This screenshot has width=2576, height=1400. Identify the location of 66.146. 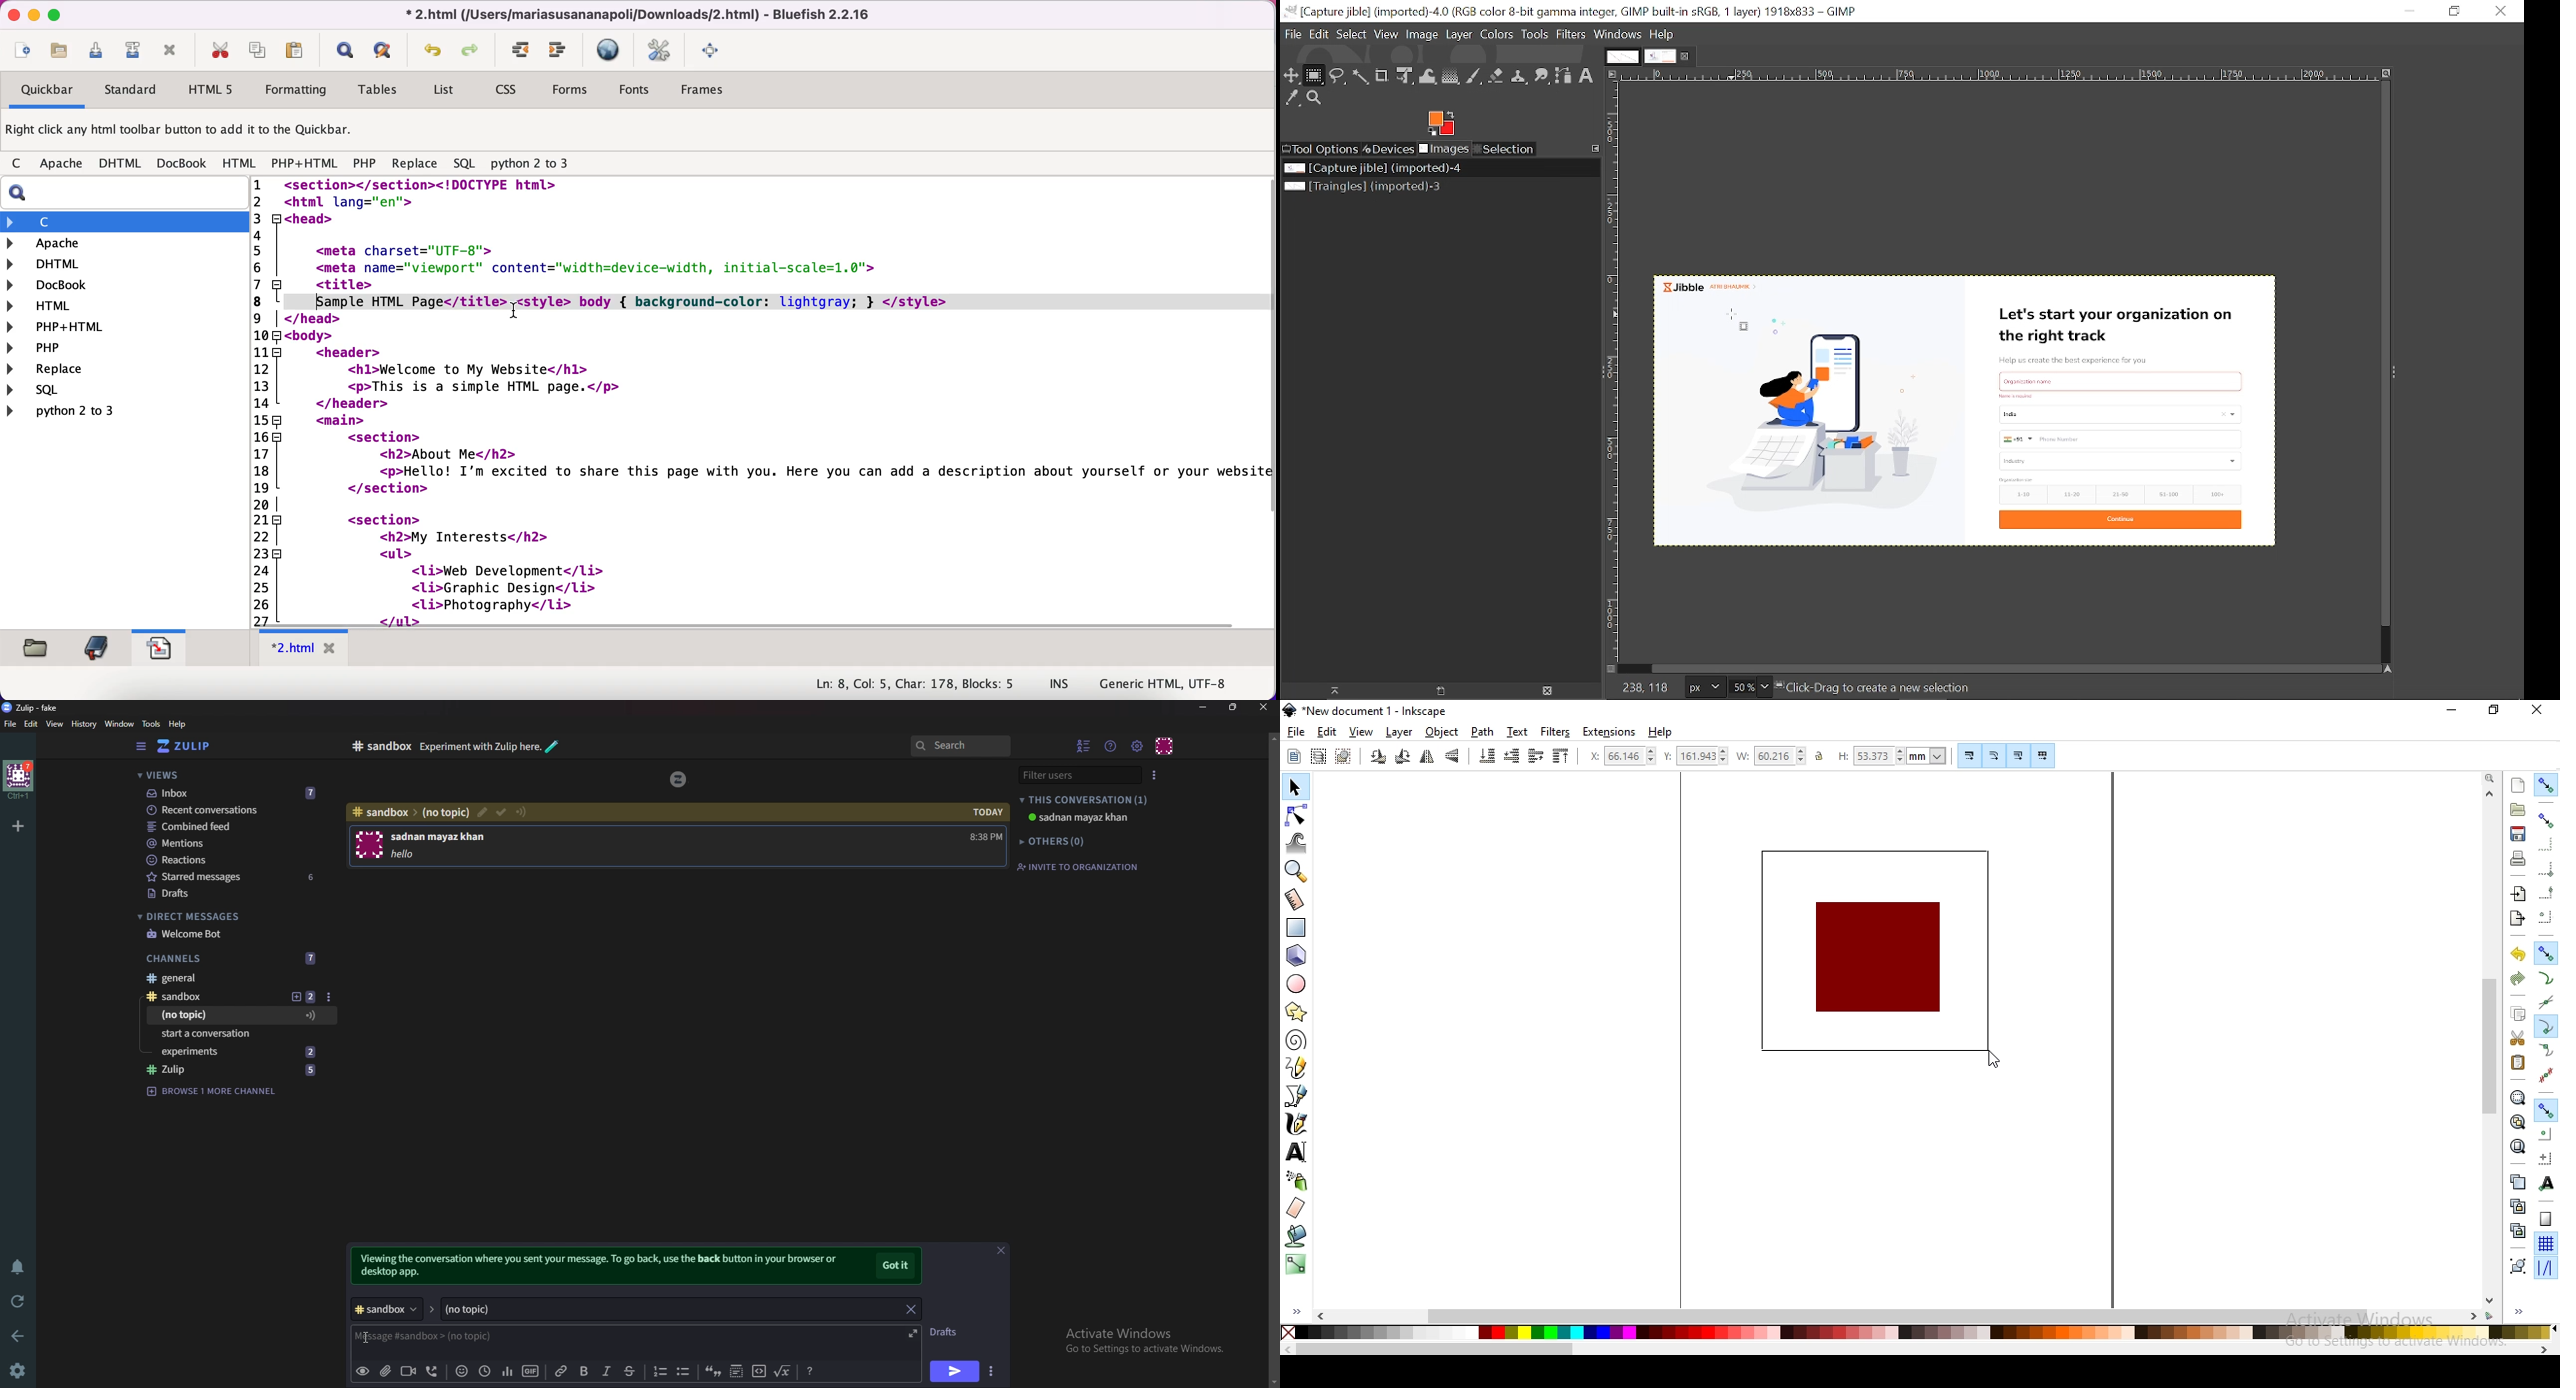
(1631, 755).